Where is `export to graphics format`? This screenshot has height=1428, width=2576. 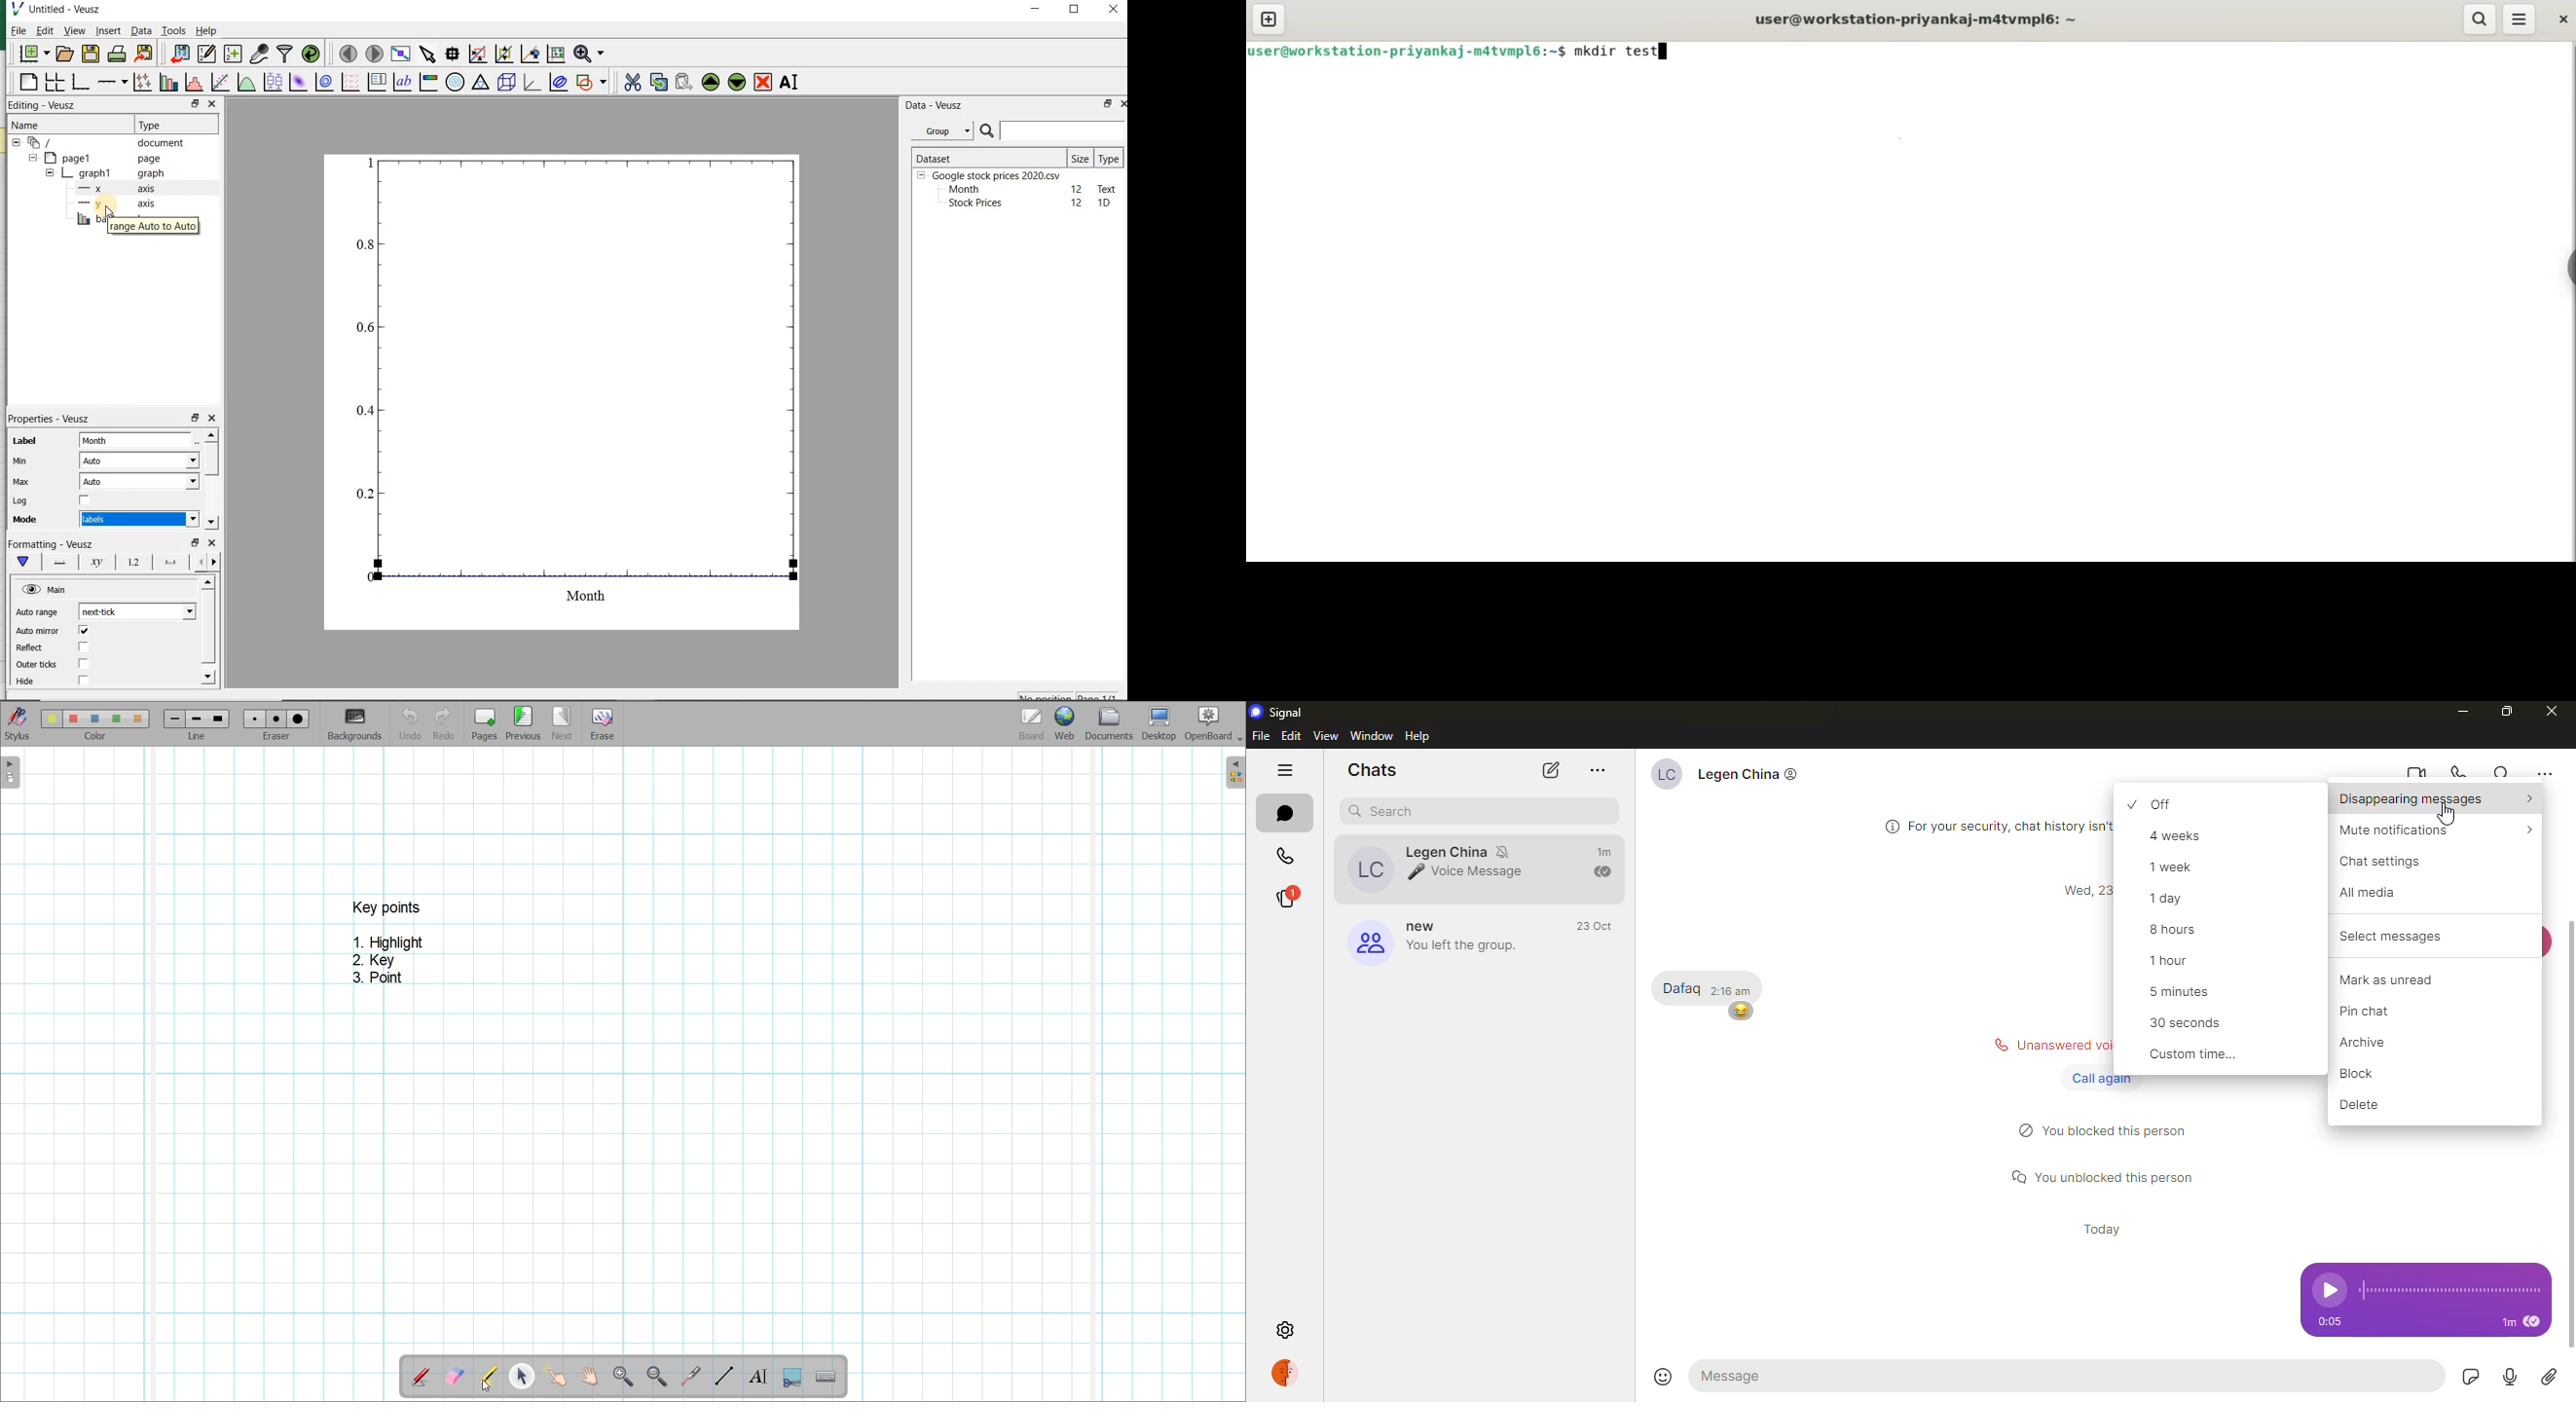
export to graphics format is located at coordinates (144, 54).